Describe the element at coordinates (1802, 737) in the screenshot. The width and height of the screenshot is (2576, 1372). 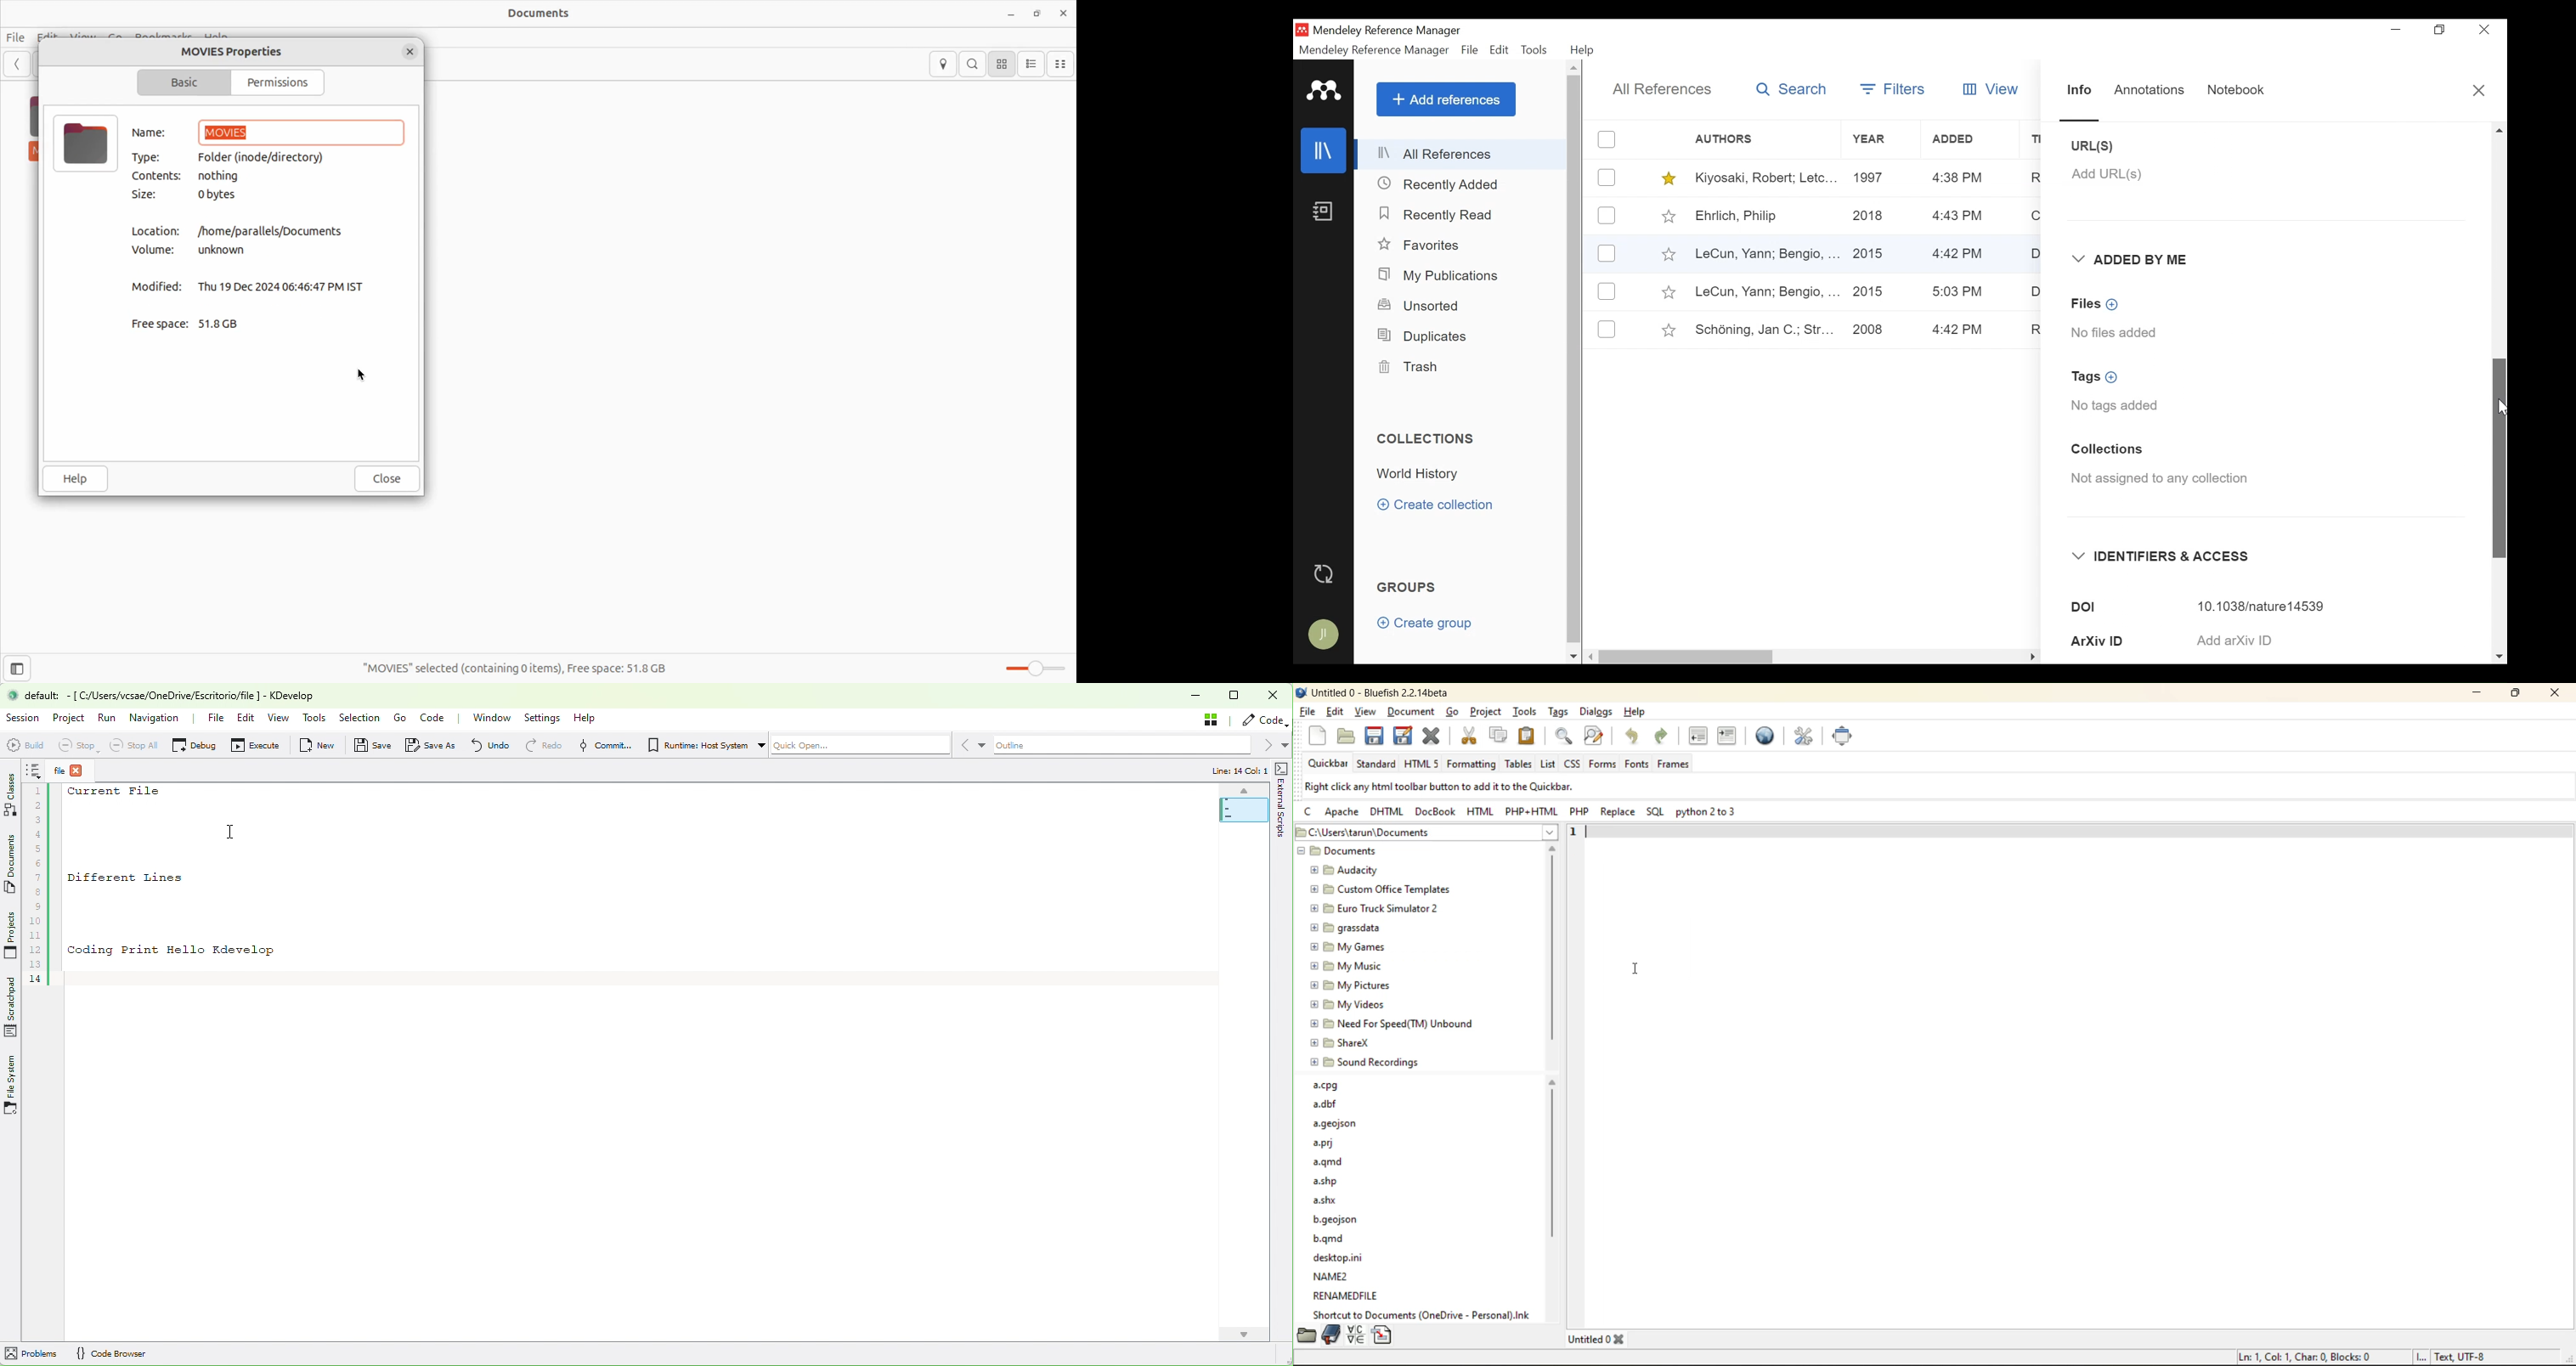
I see `edit preferences` at that location.